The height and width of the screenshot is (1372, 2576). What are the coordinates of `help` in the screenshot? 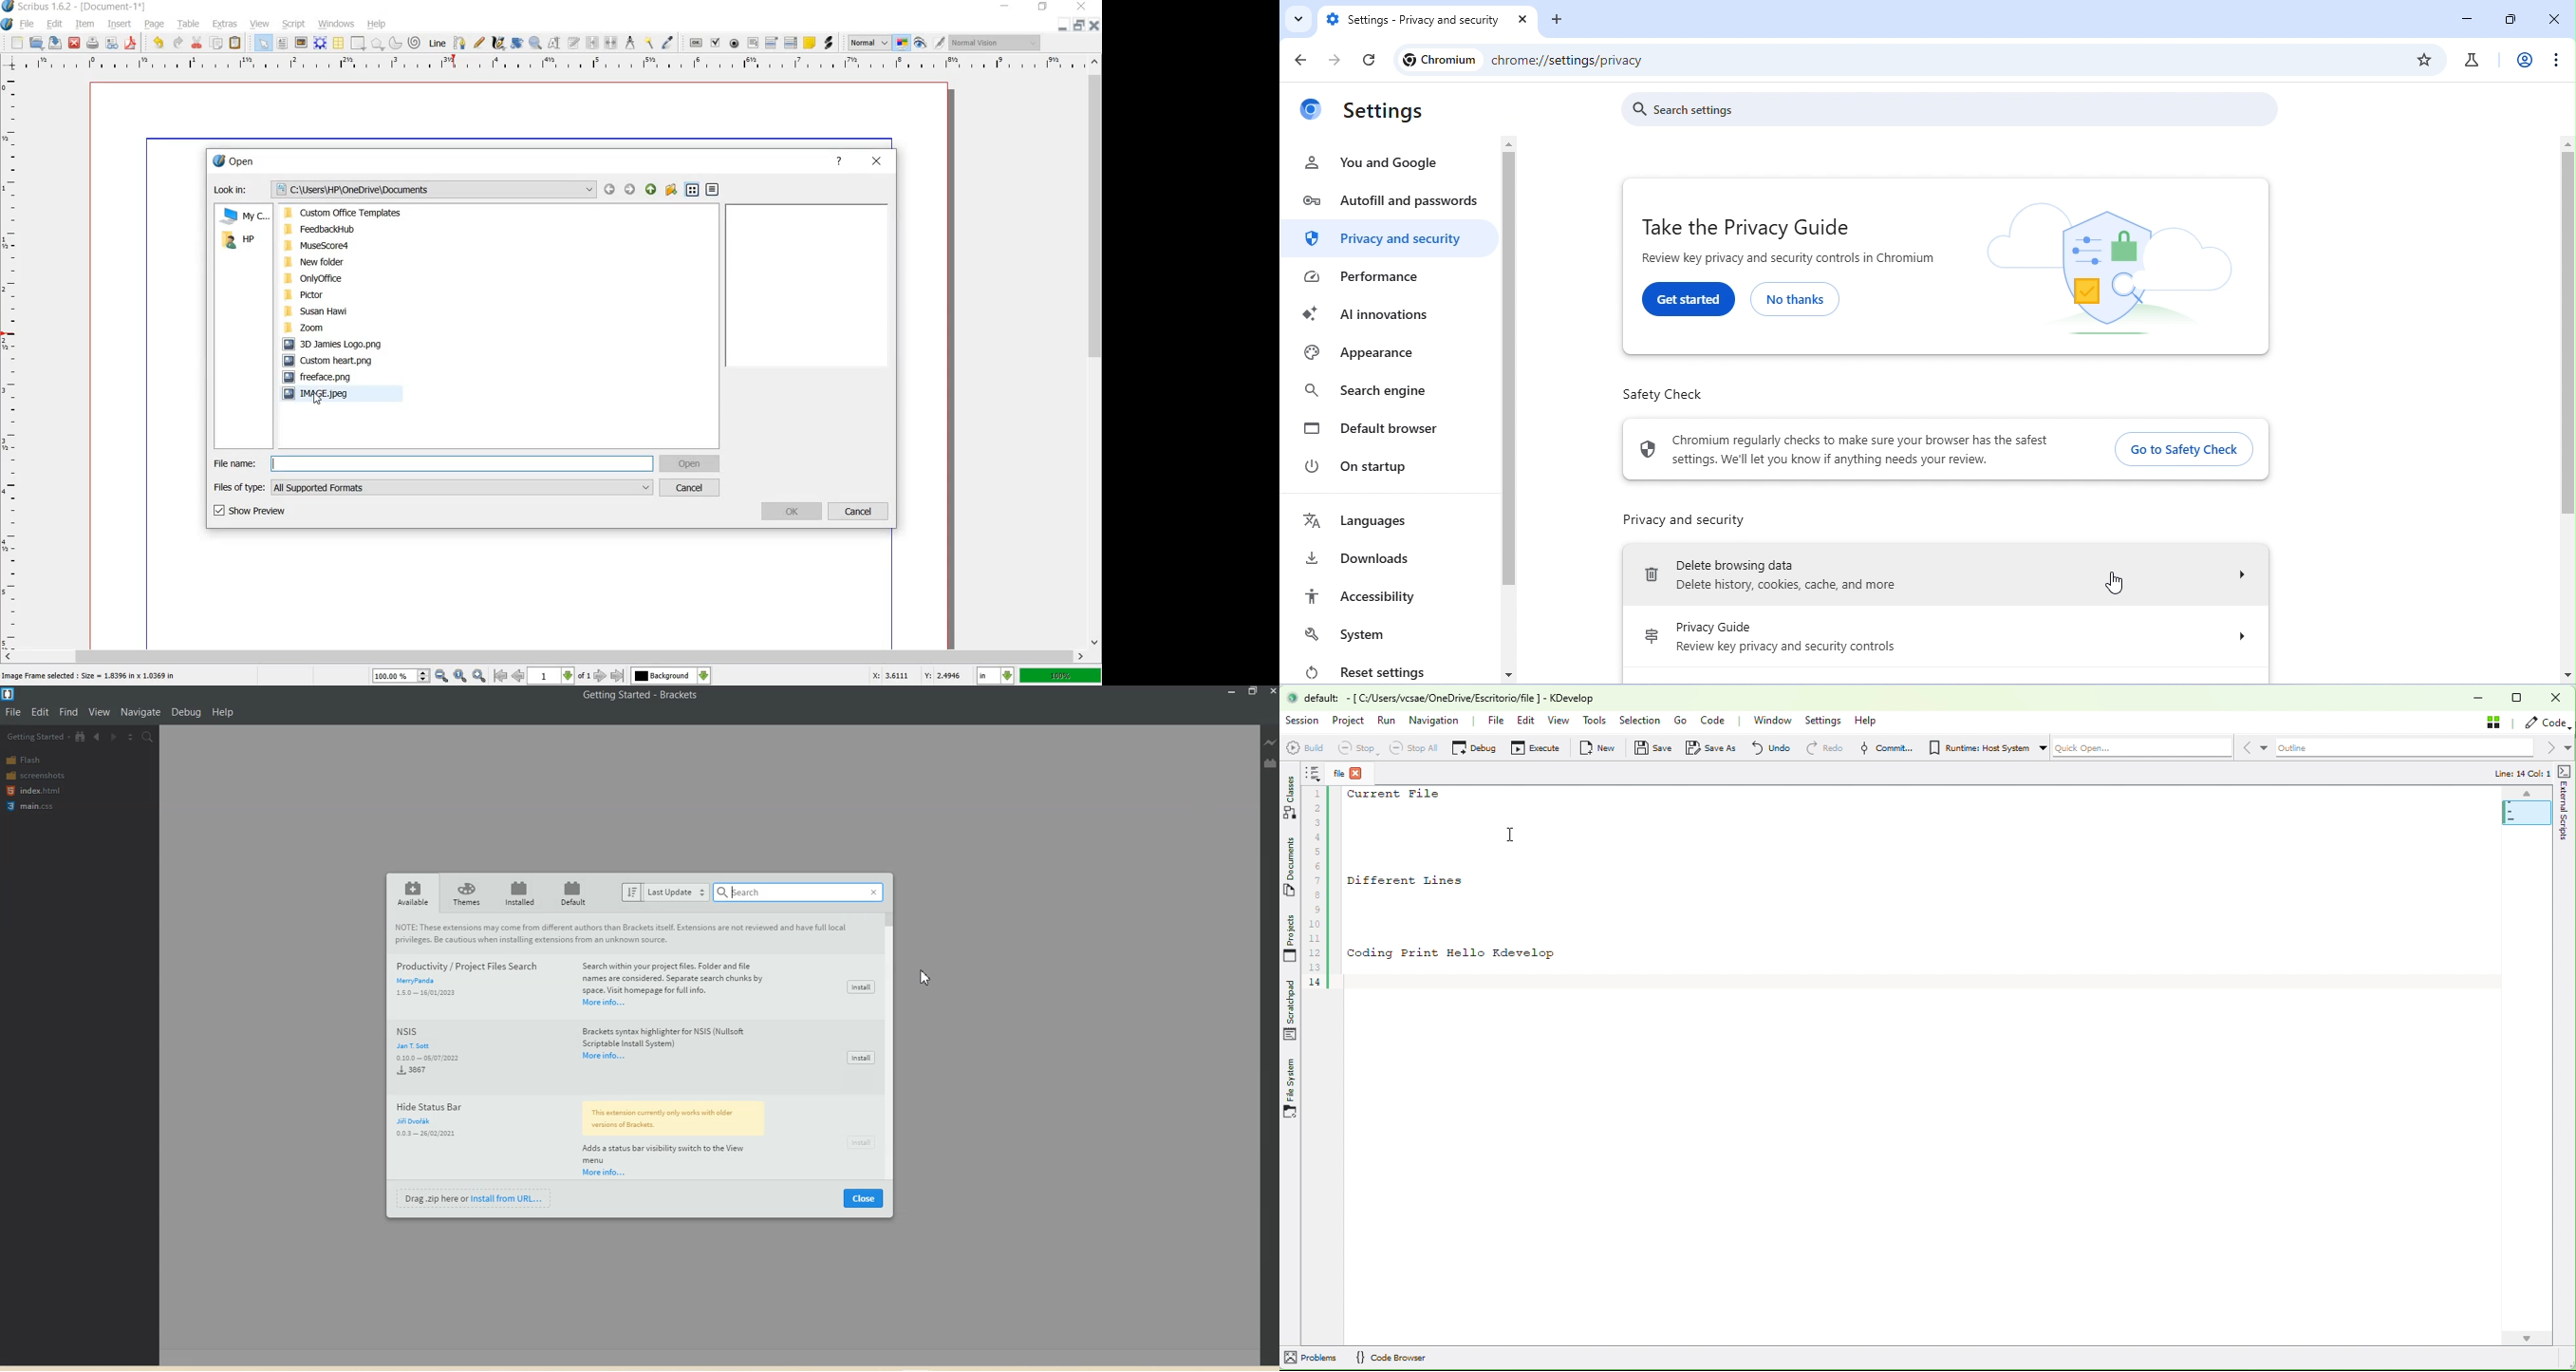 It's located at (841, 161).